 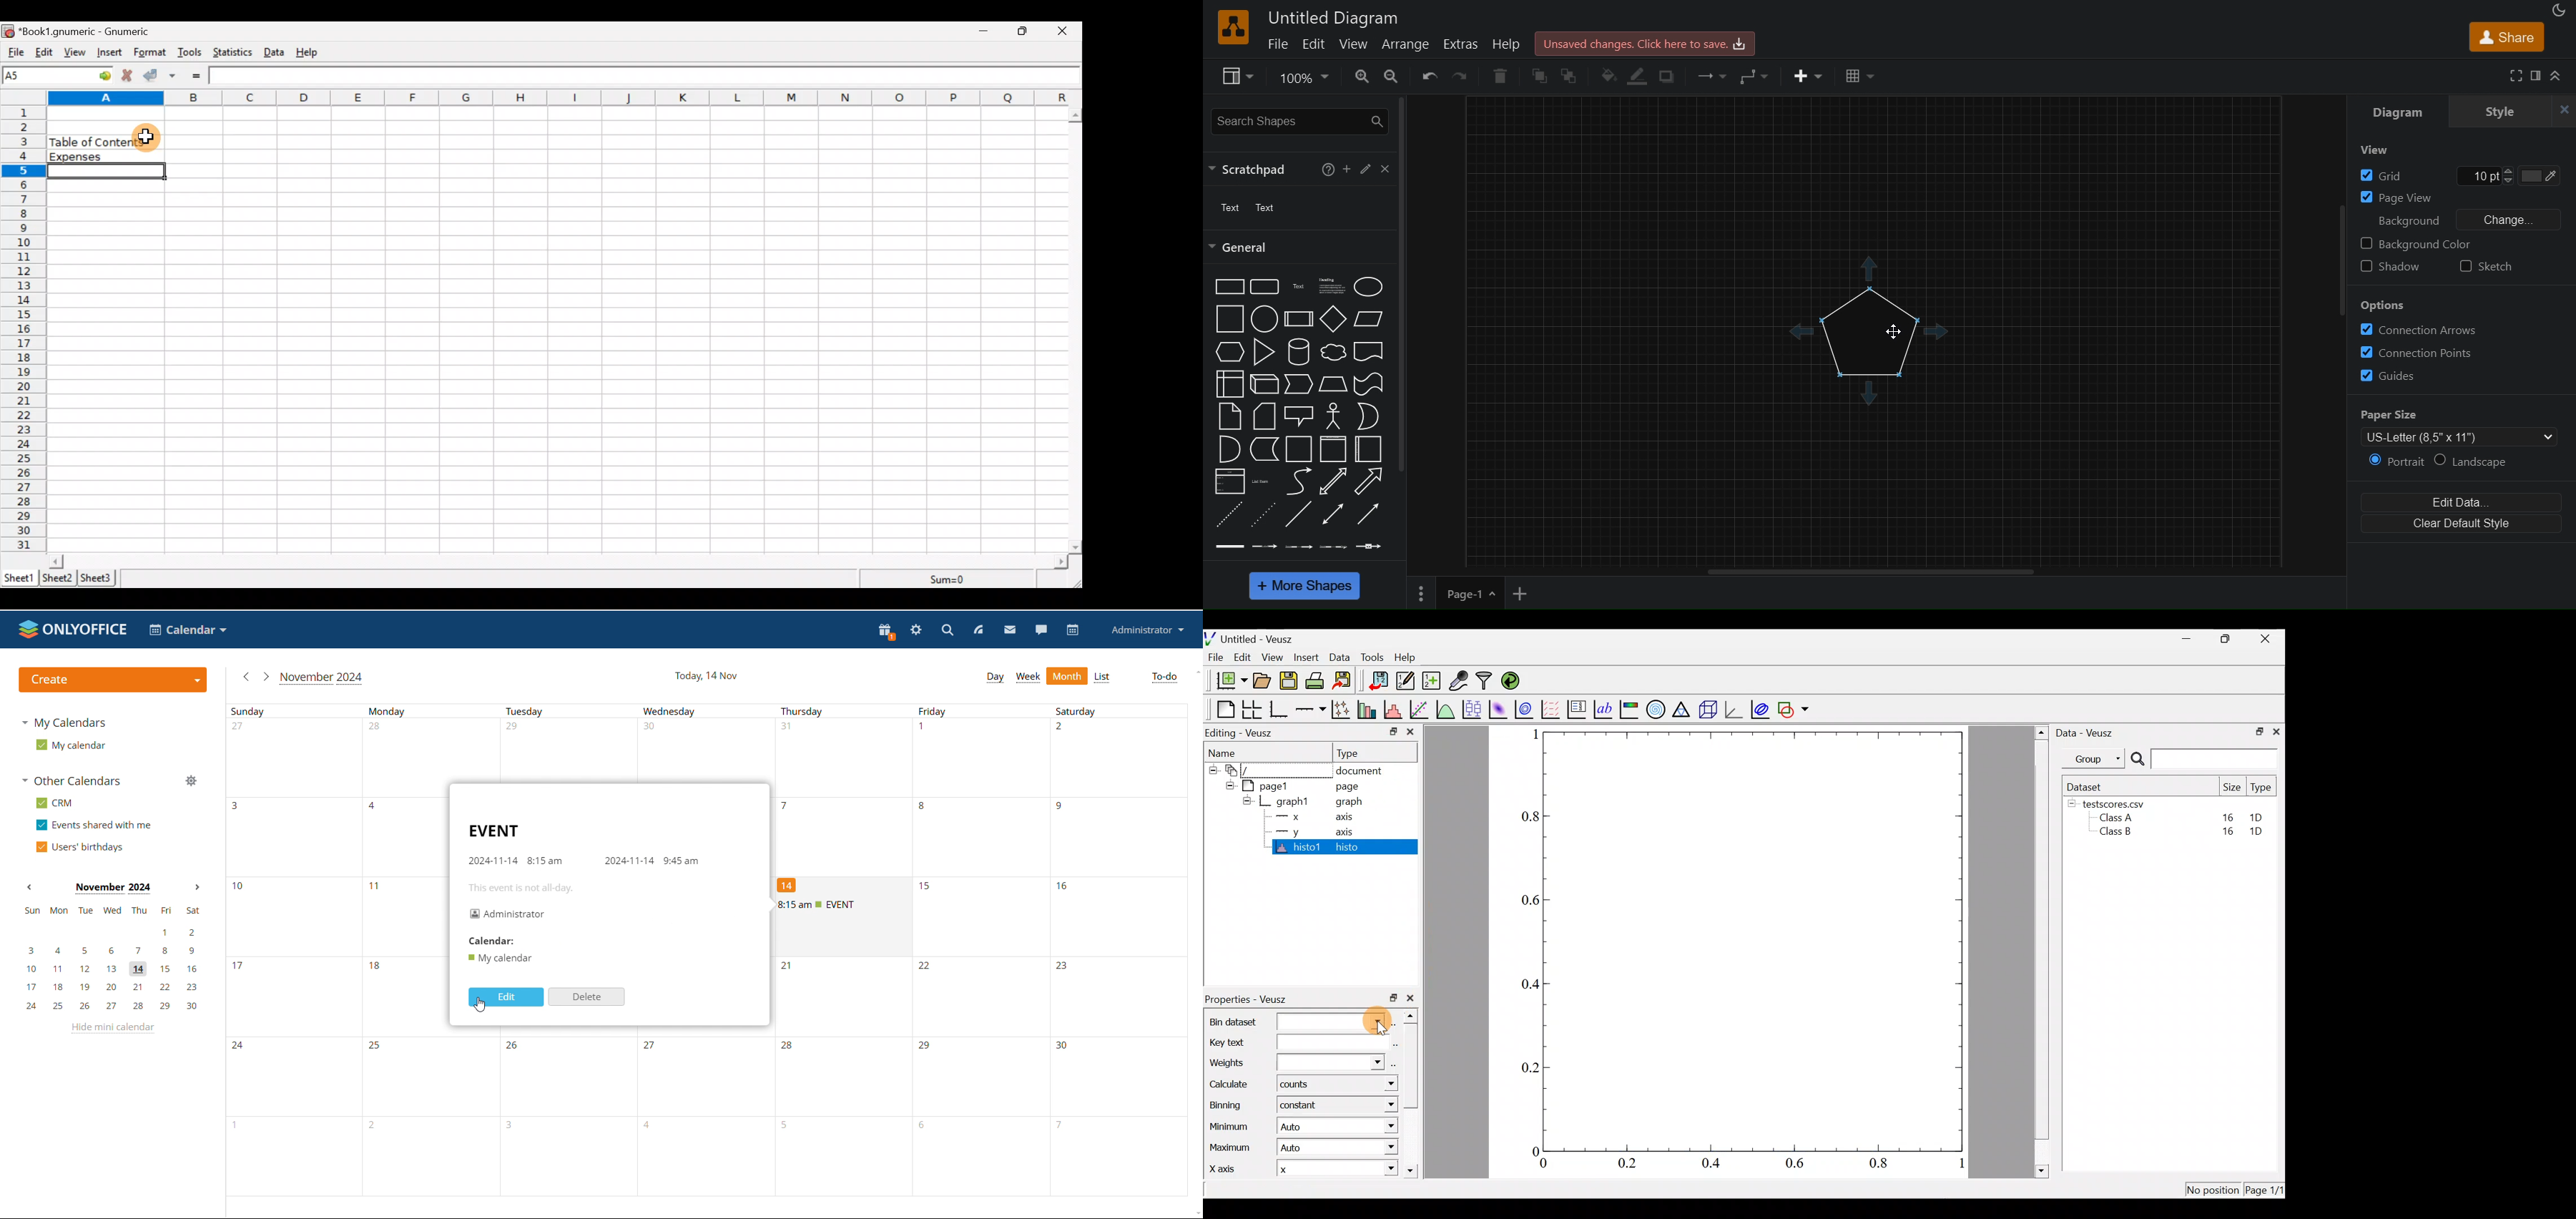 I want to click on Page-1, current page, so click(x=1459, y=593).